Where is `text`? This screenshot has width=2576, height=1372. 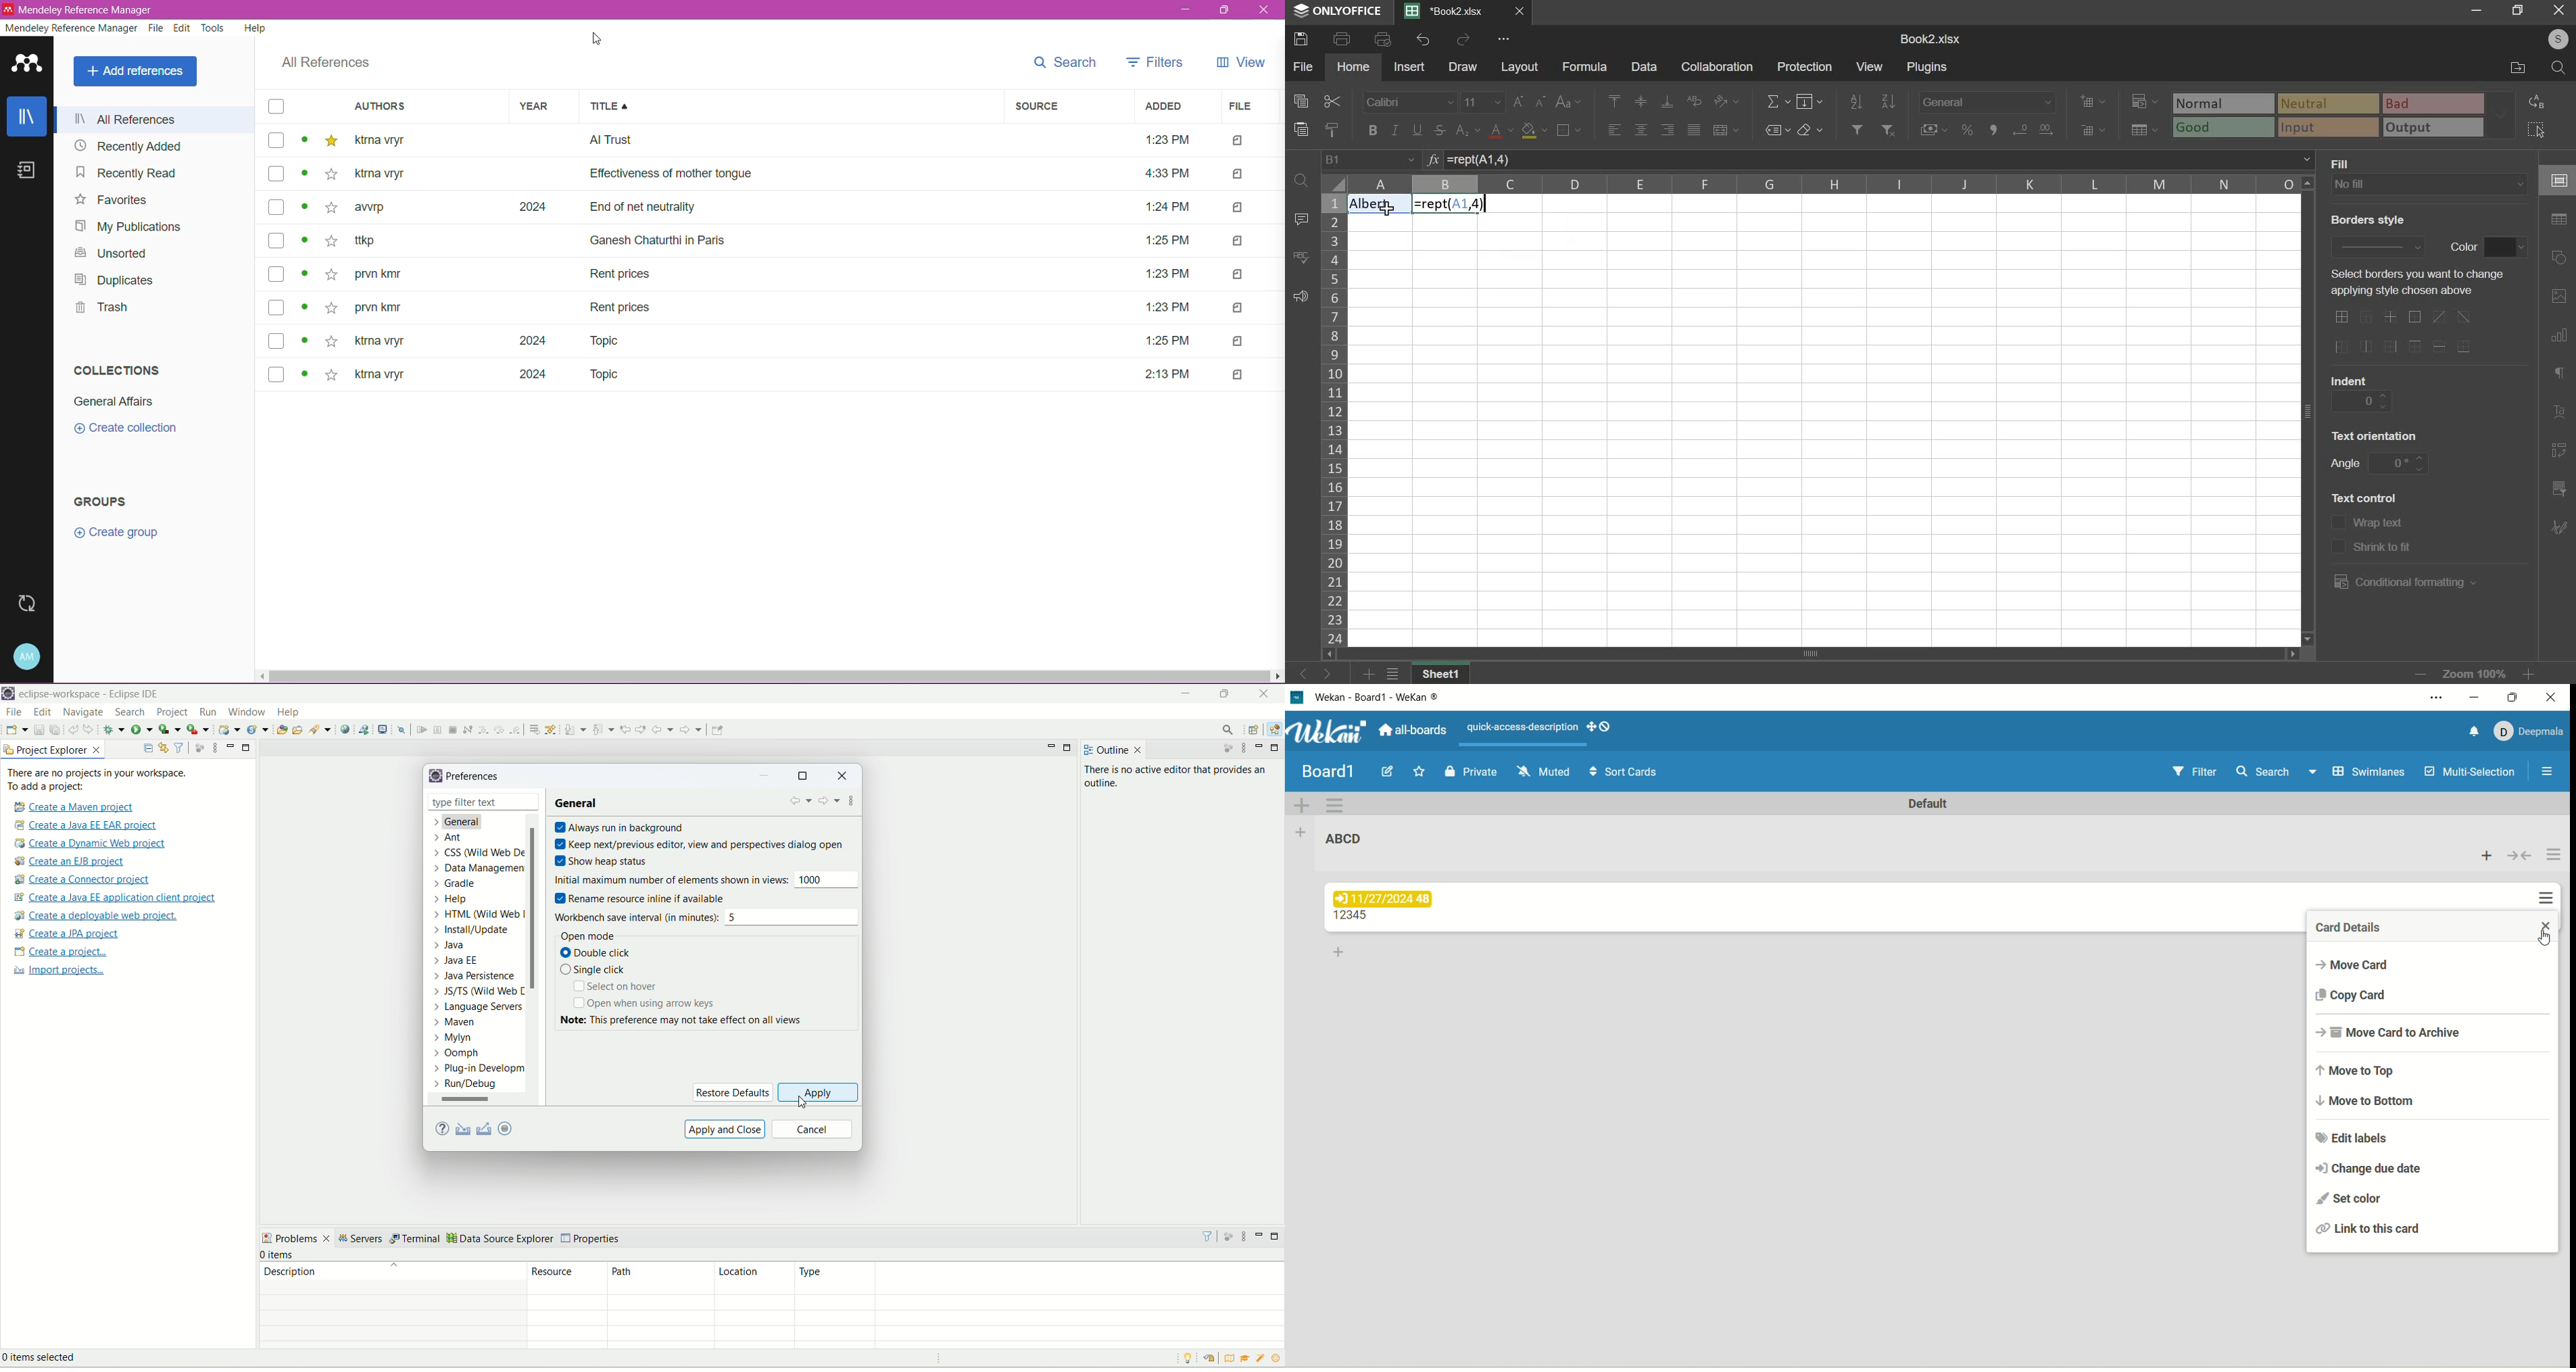
text is located at coordinates (2380, 437).